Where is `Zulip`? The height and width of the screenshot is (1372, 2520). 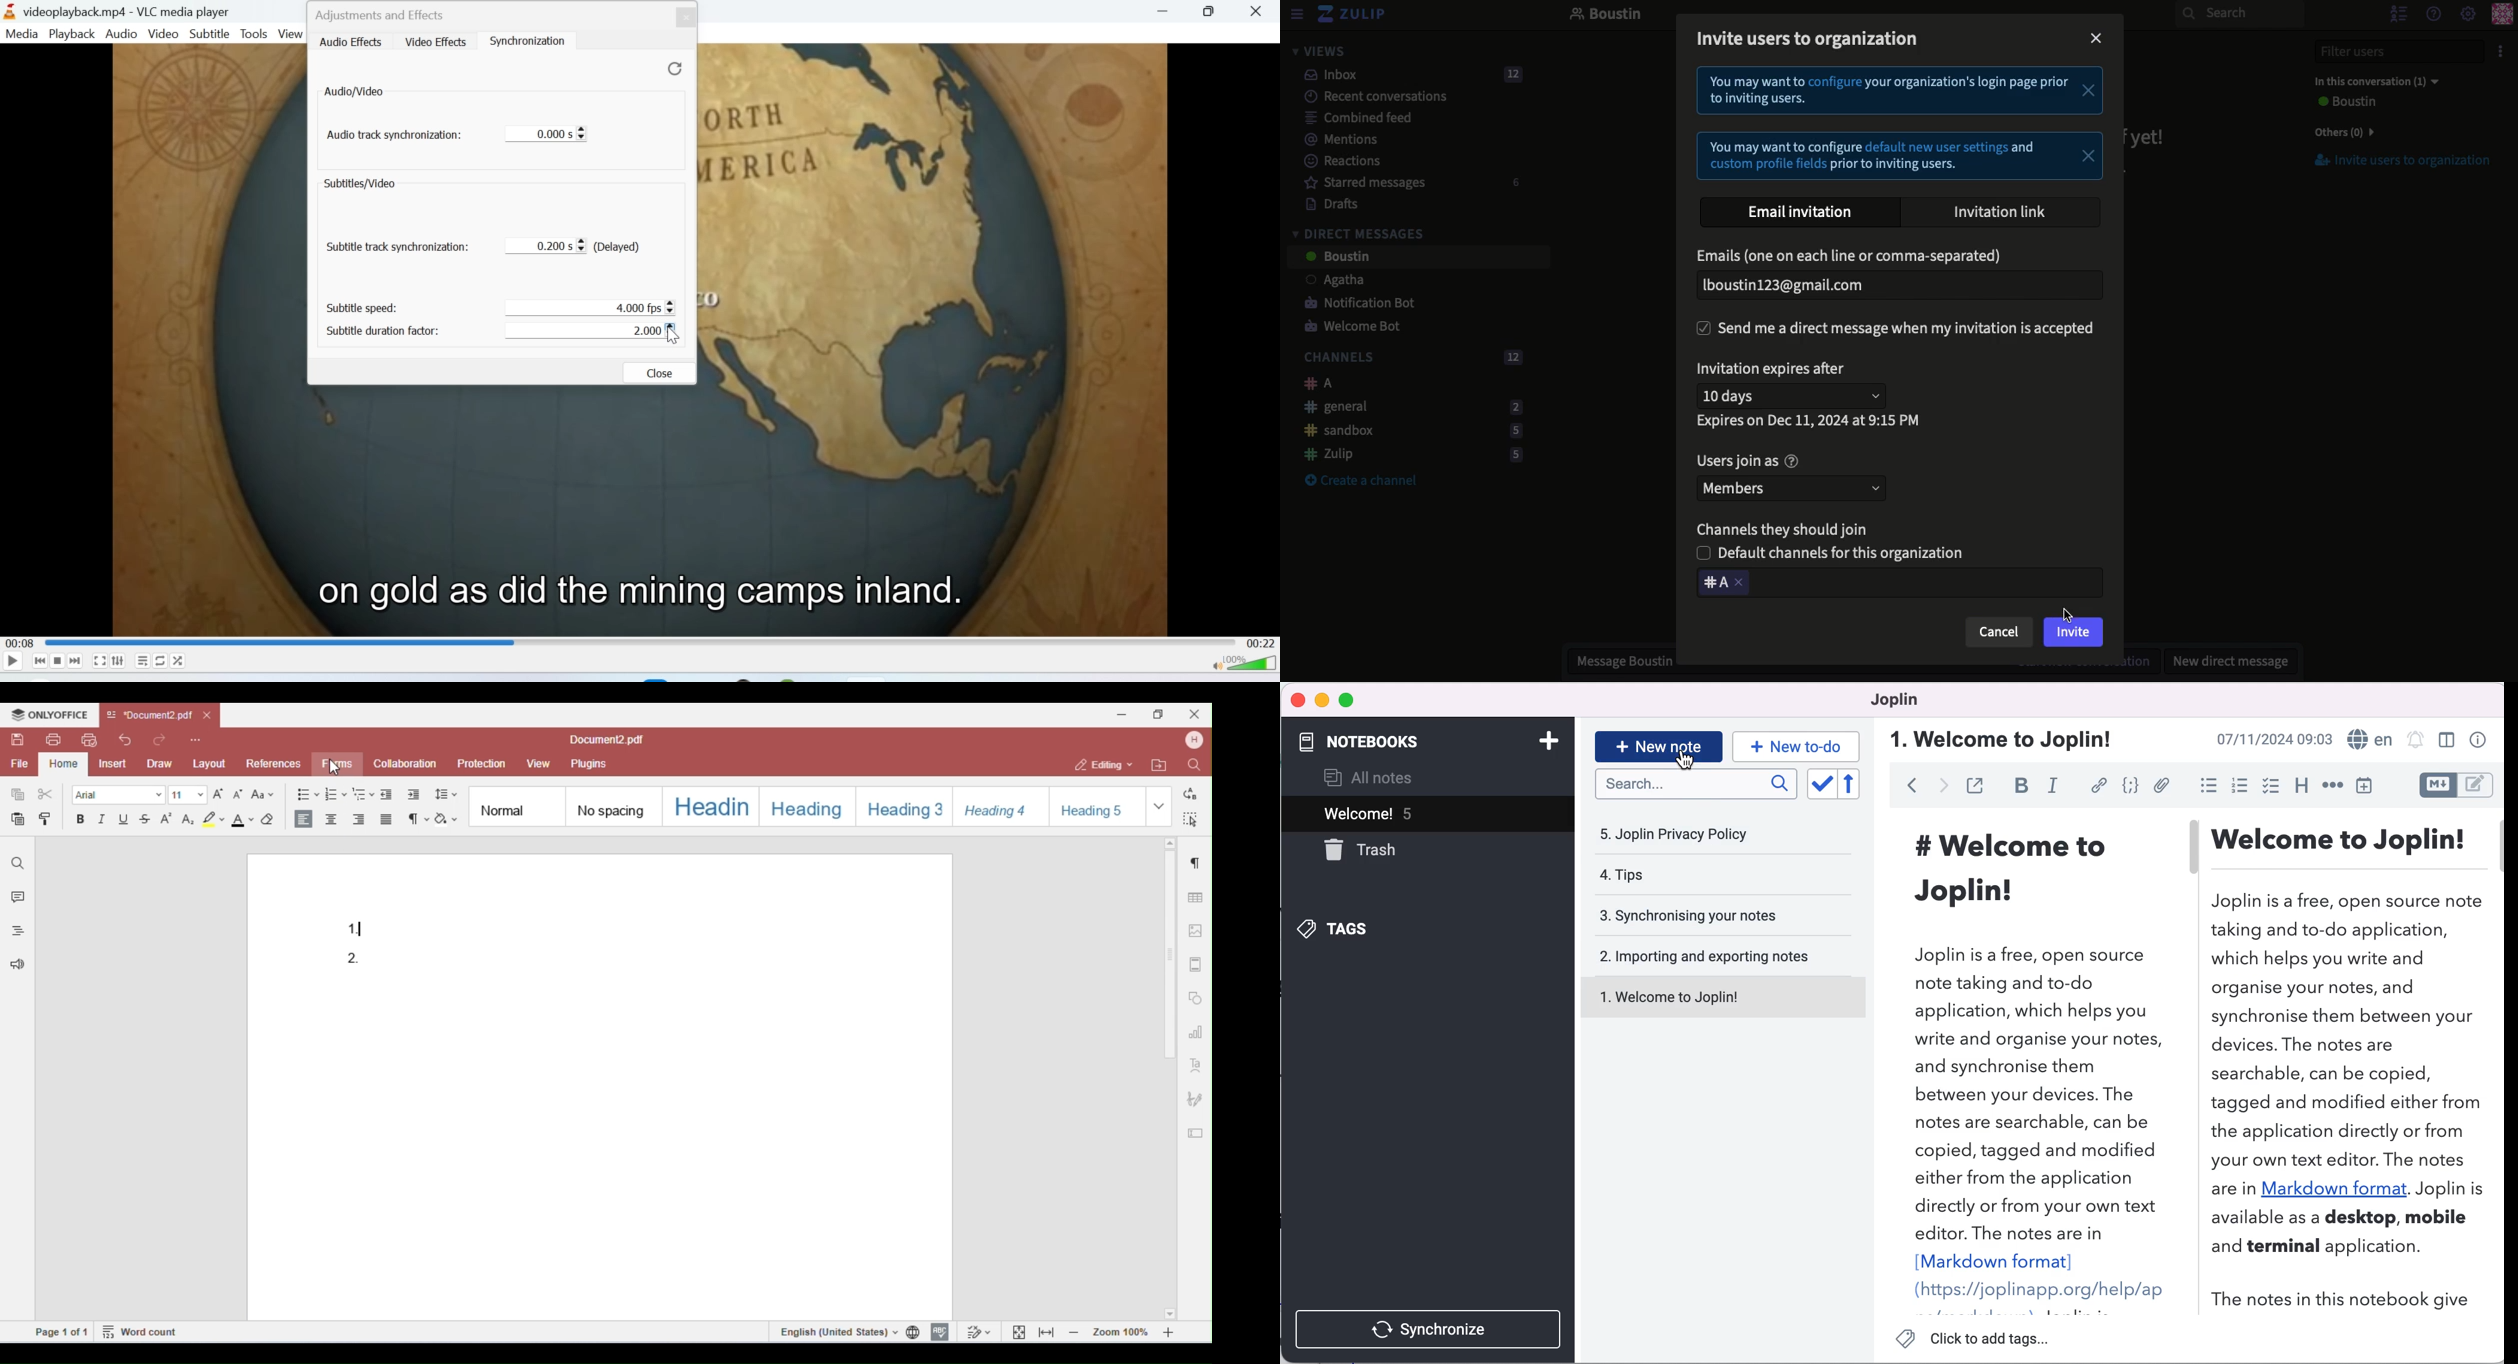 Zulip is located at coordinates (1407, 454).